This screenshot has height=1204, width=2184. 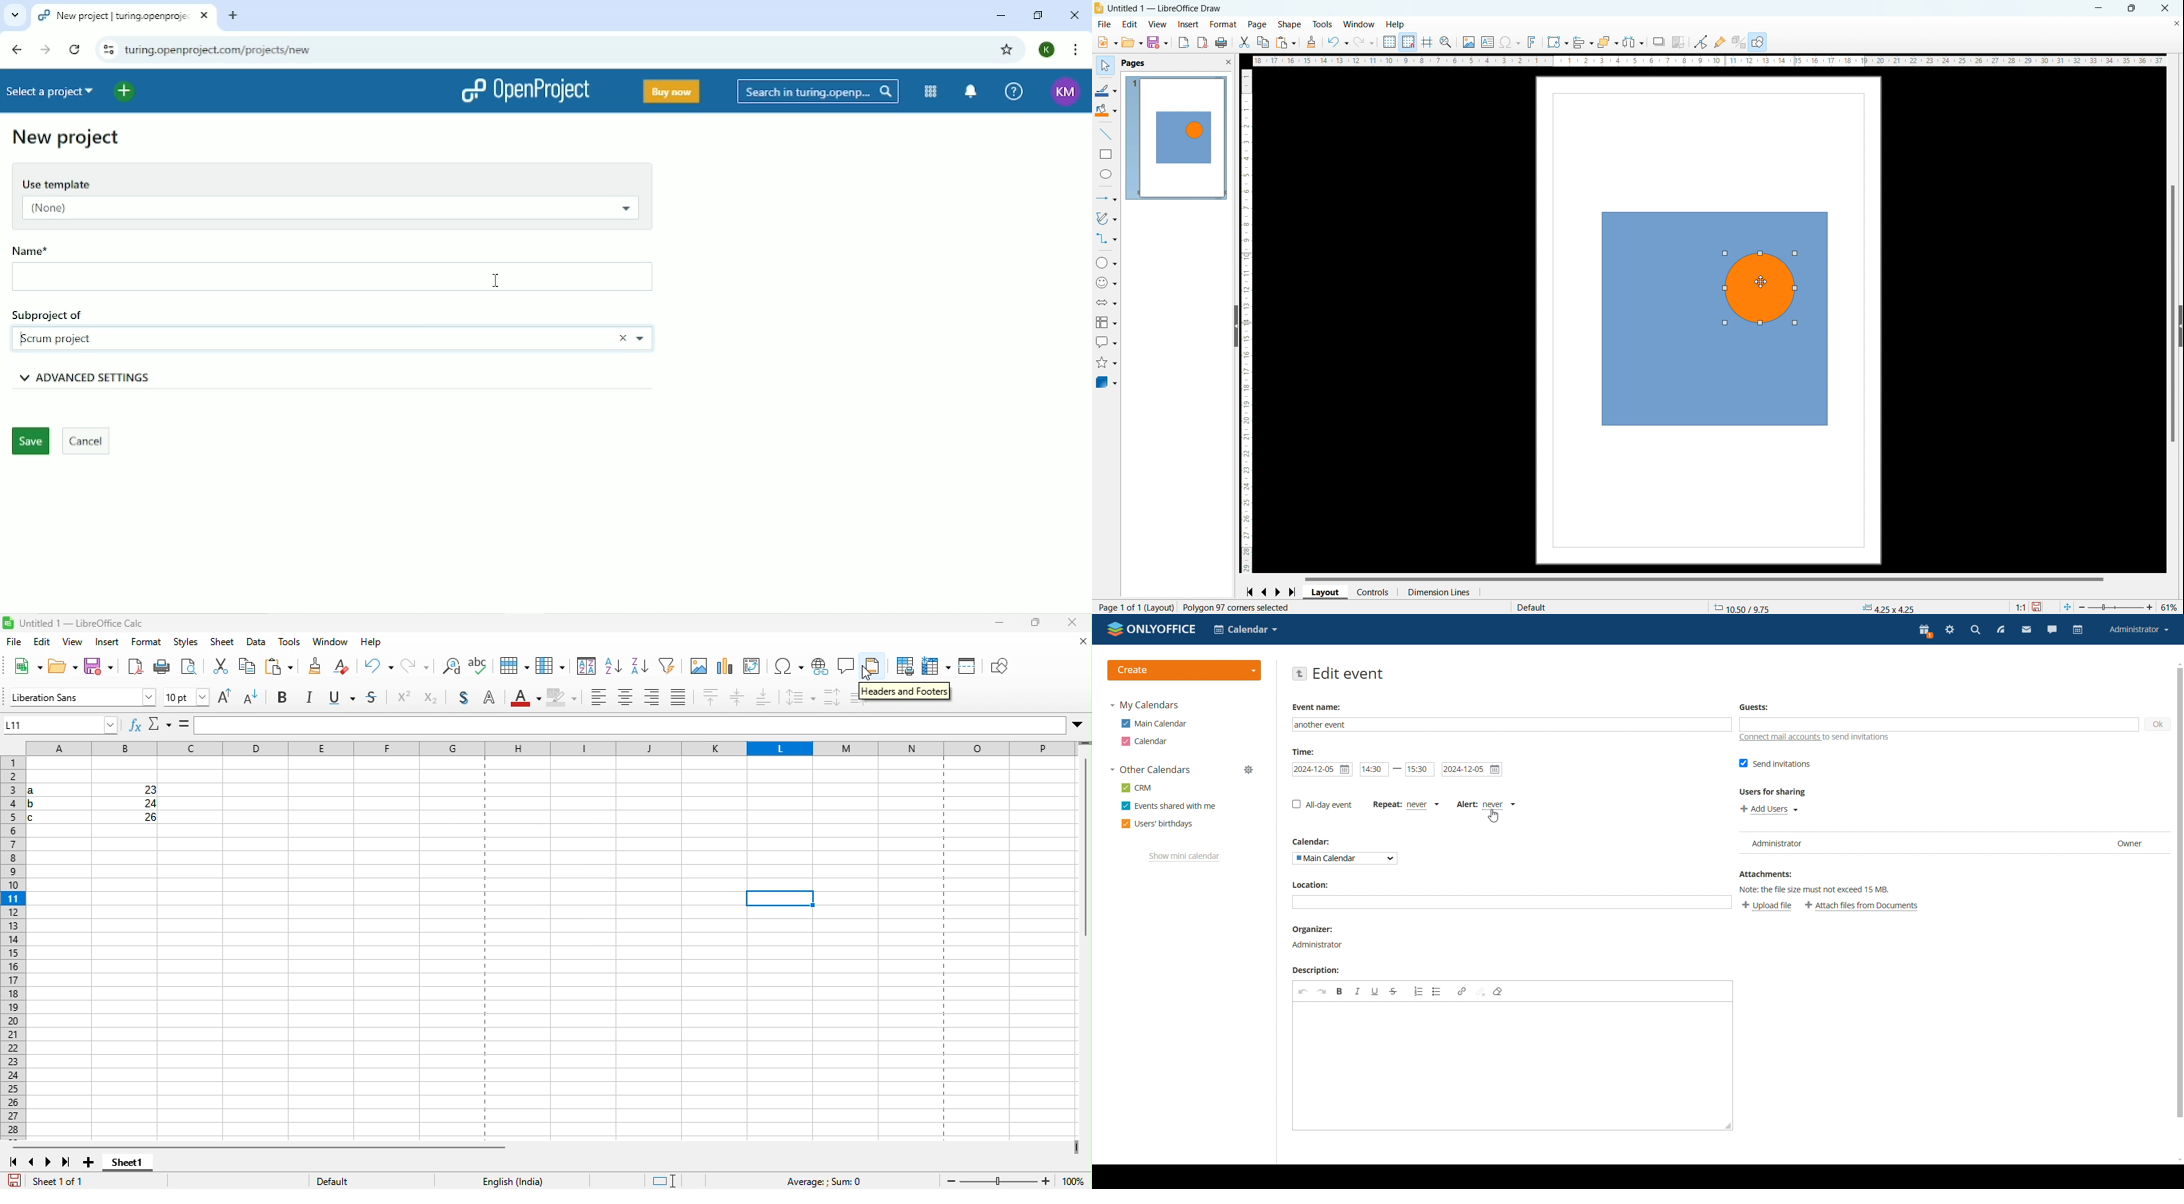 What do you see at coordinates (182, 645) in the screenshot?
I see `styles` at bounding box center [182, 645].